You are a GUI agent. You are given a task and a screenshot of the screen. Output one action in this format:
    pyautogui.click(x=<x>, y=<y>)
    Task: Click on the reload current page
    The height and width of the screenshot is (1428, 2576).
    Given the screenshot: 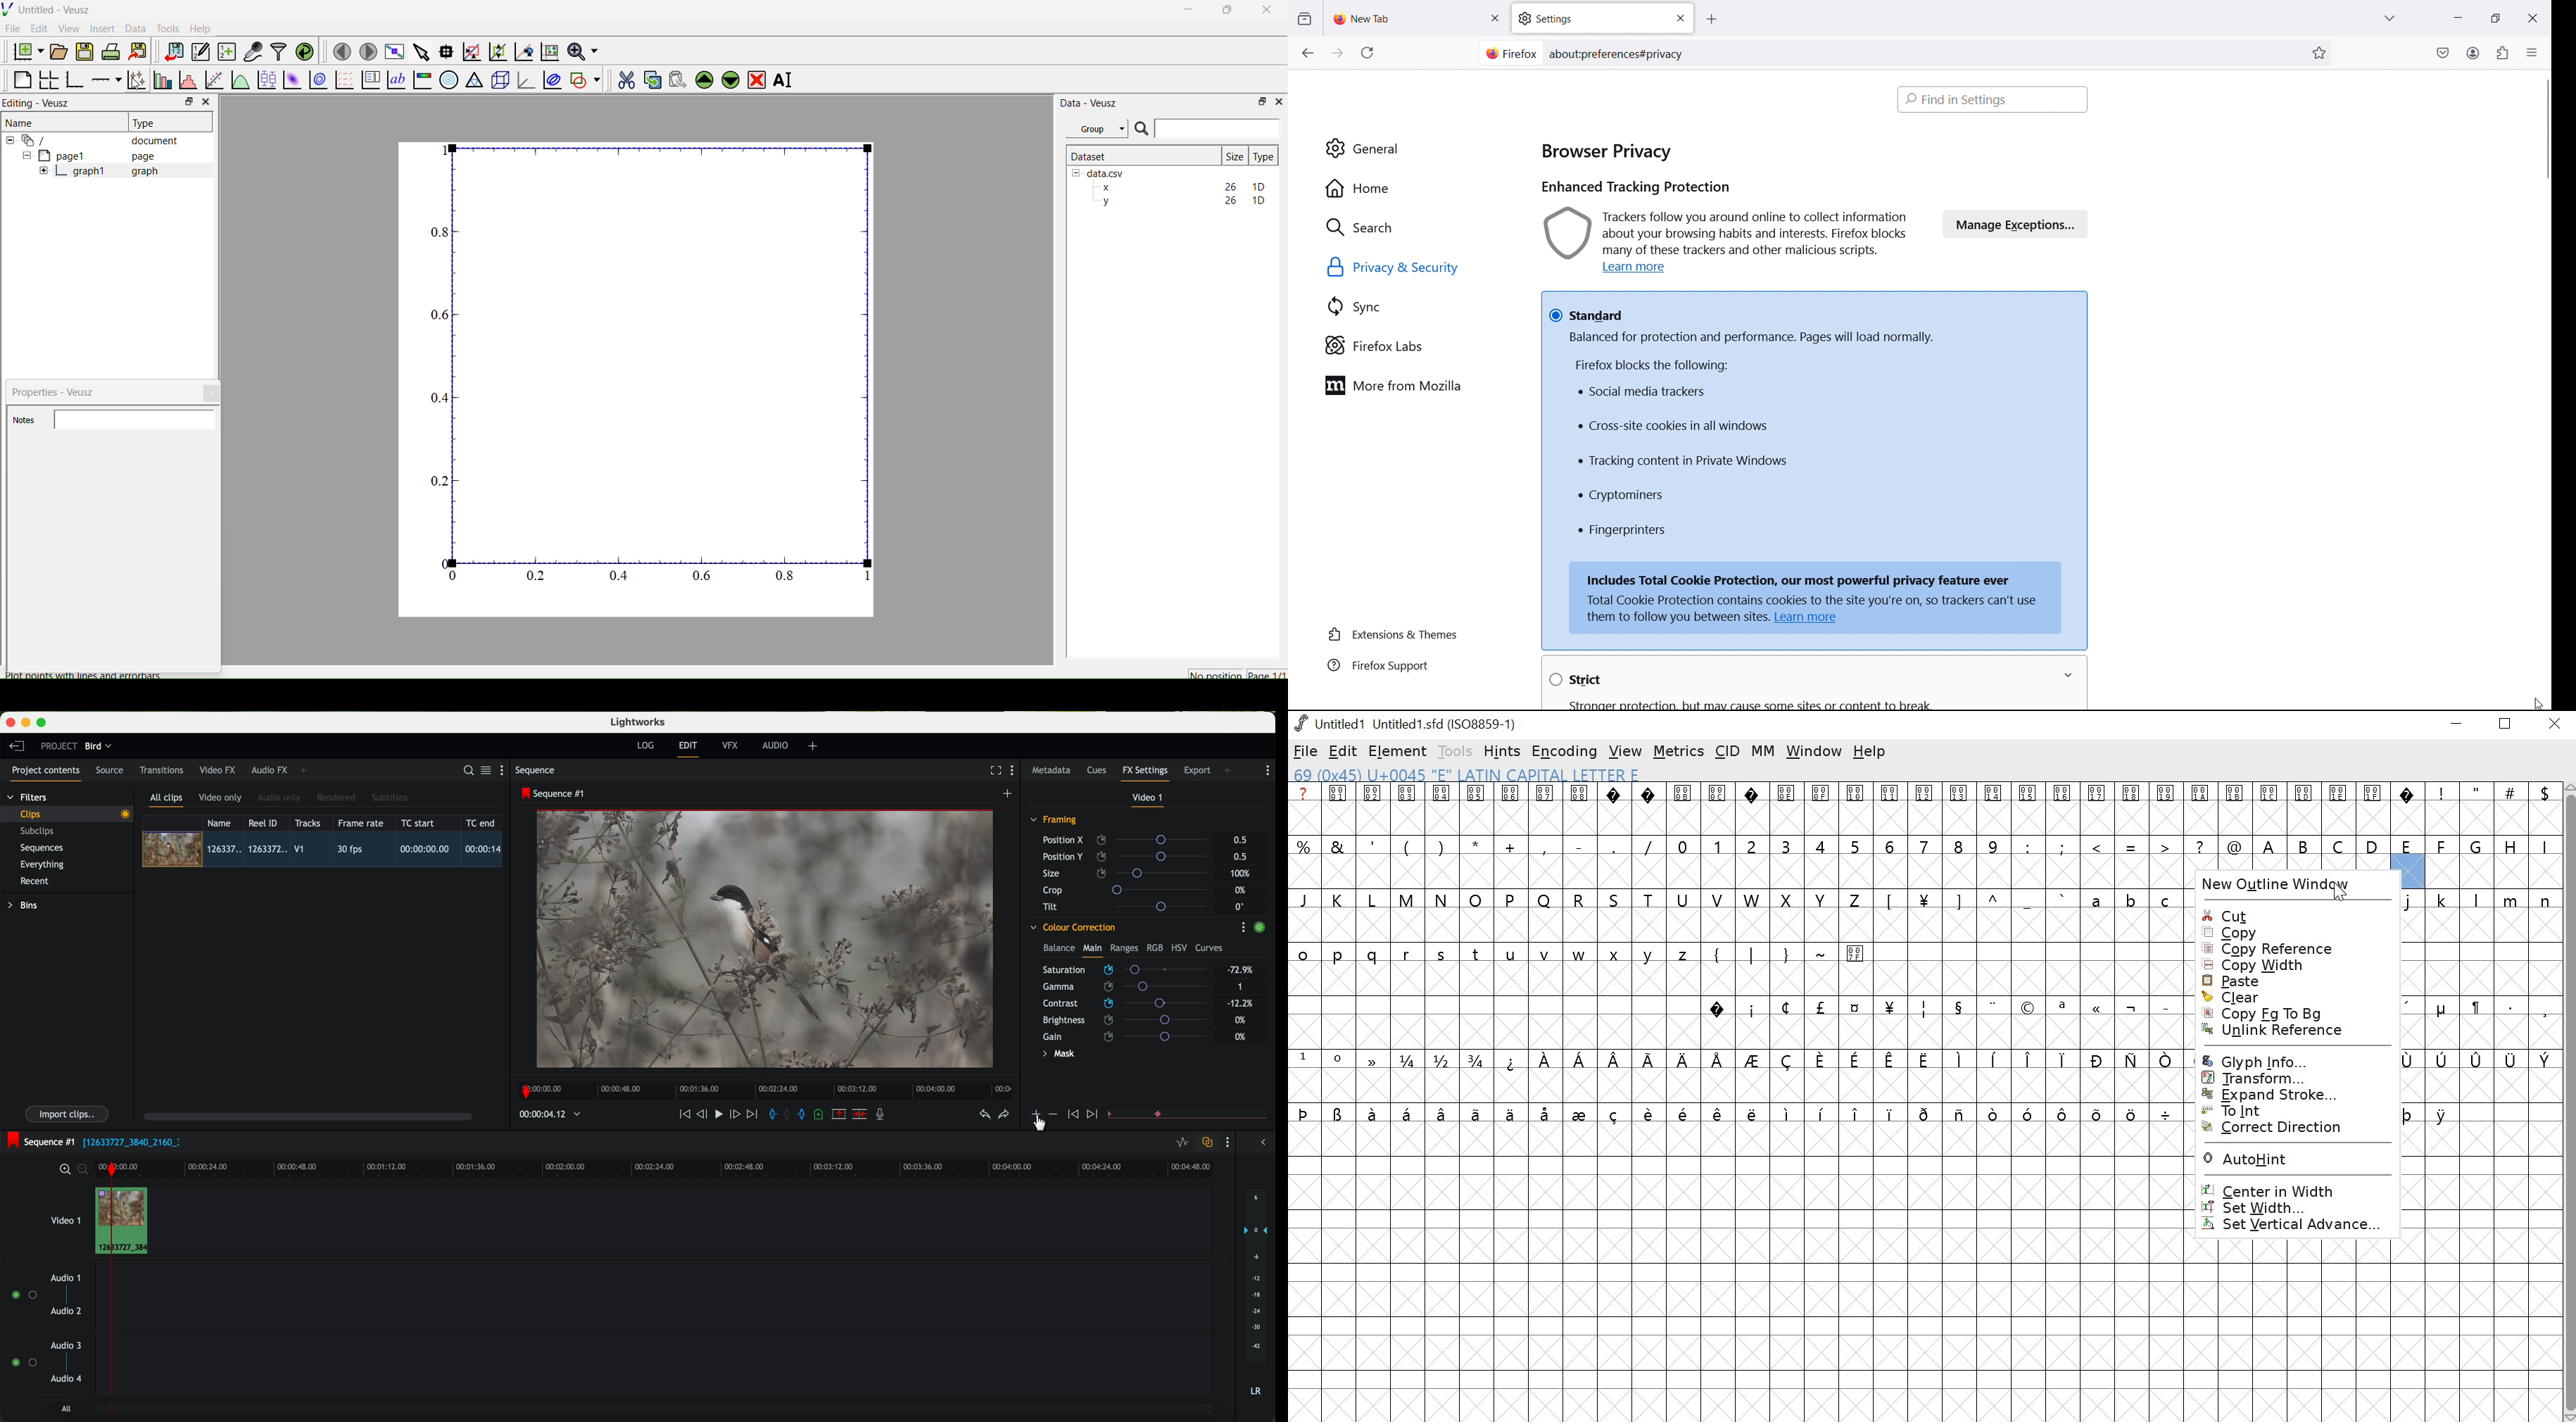 What is the action you would take?
    pyautogui.click(x=1367, y=55)
    